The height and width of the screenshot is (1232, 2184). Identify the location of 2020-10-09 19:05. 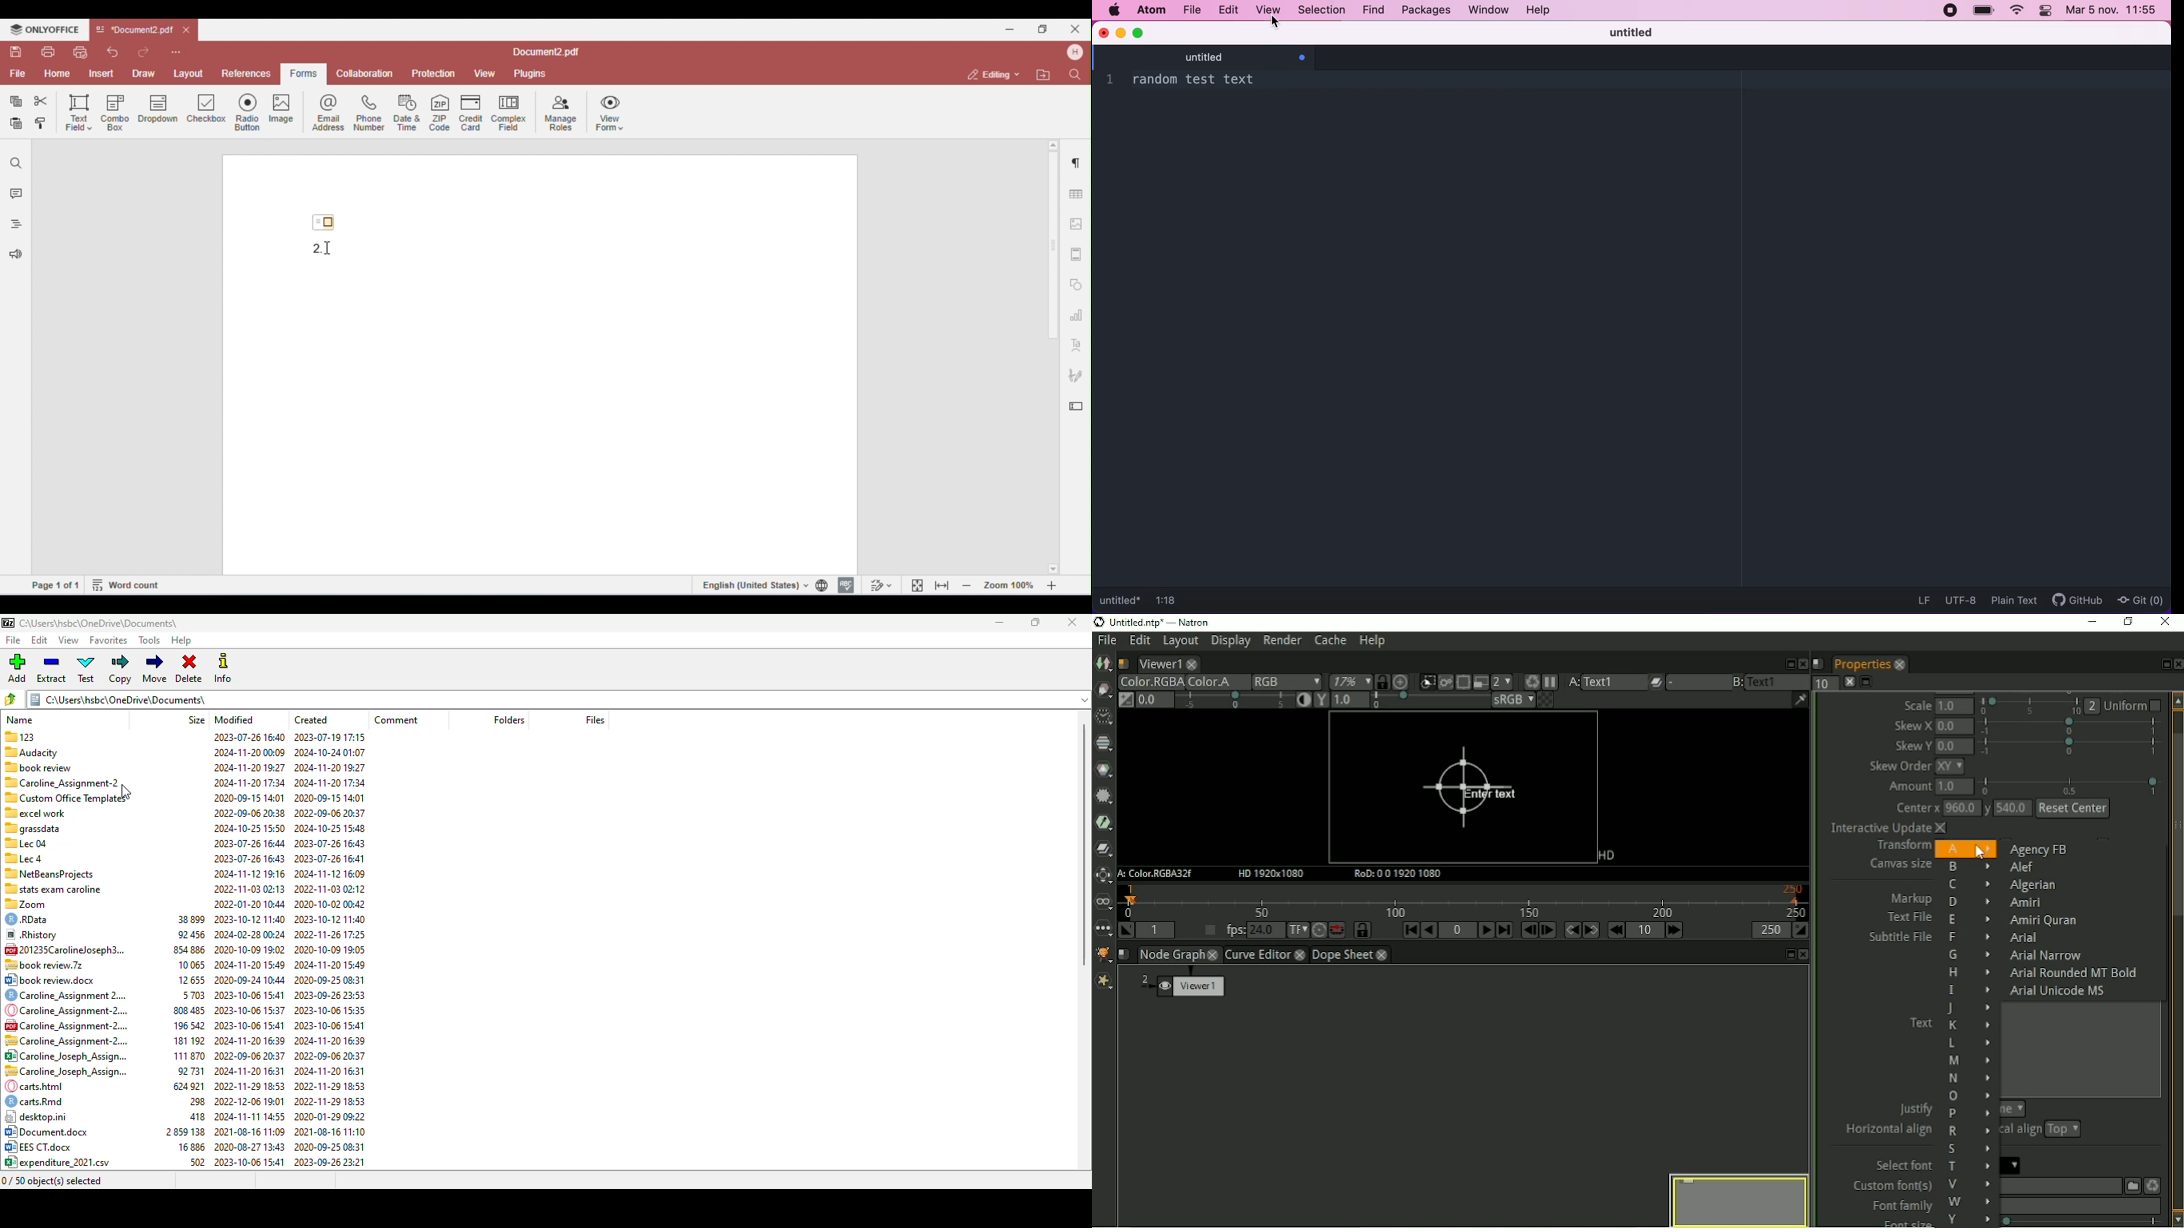
(330, 950).